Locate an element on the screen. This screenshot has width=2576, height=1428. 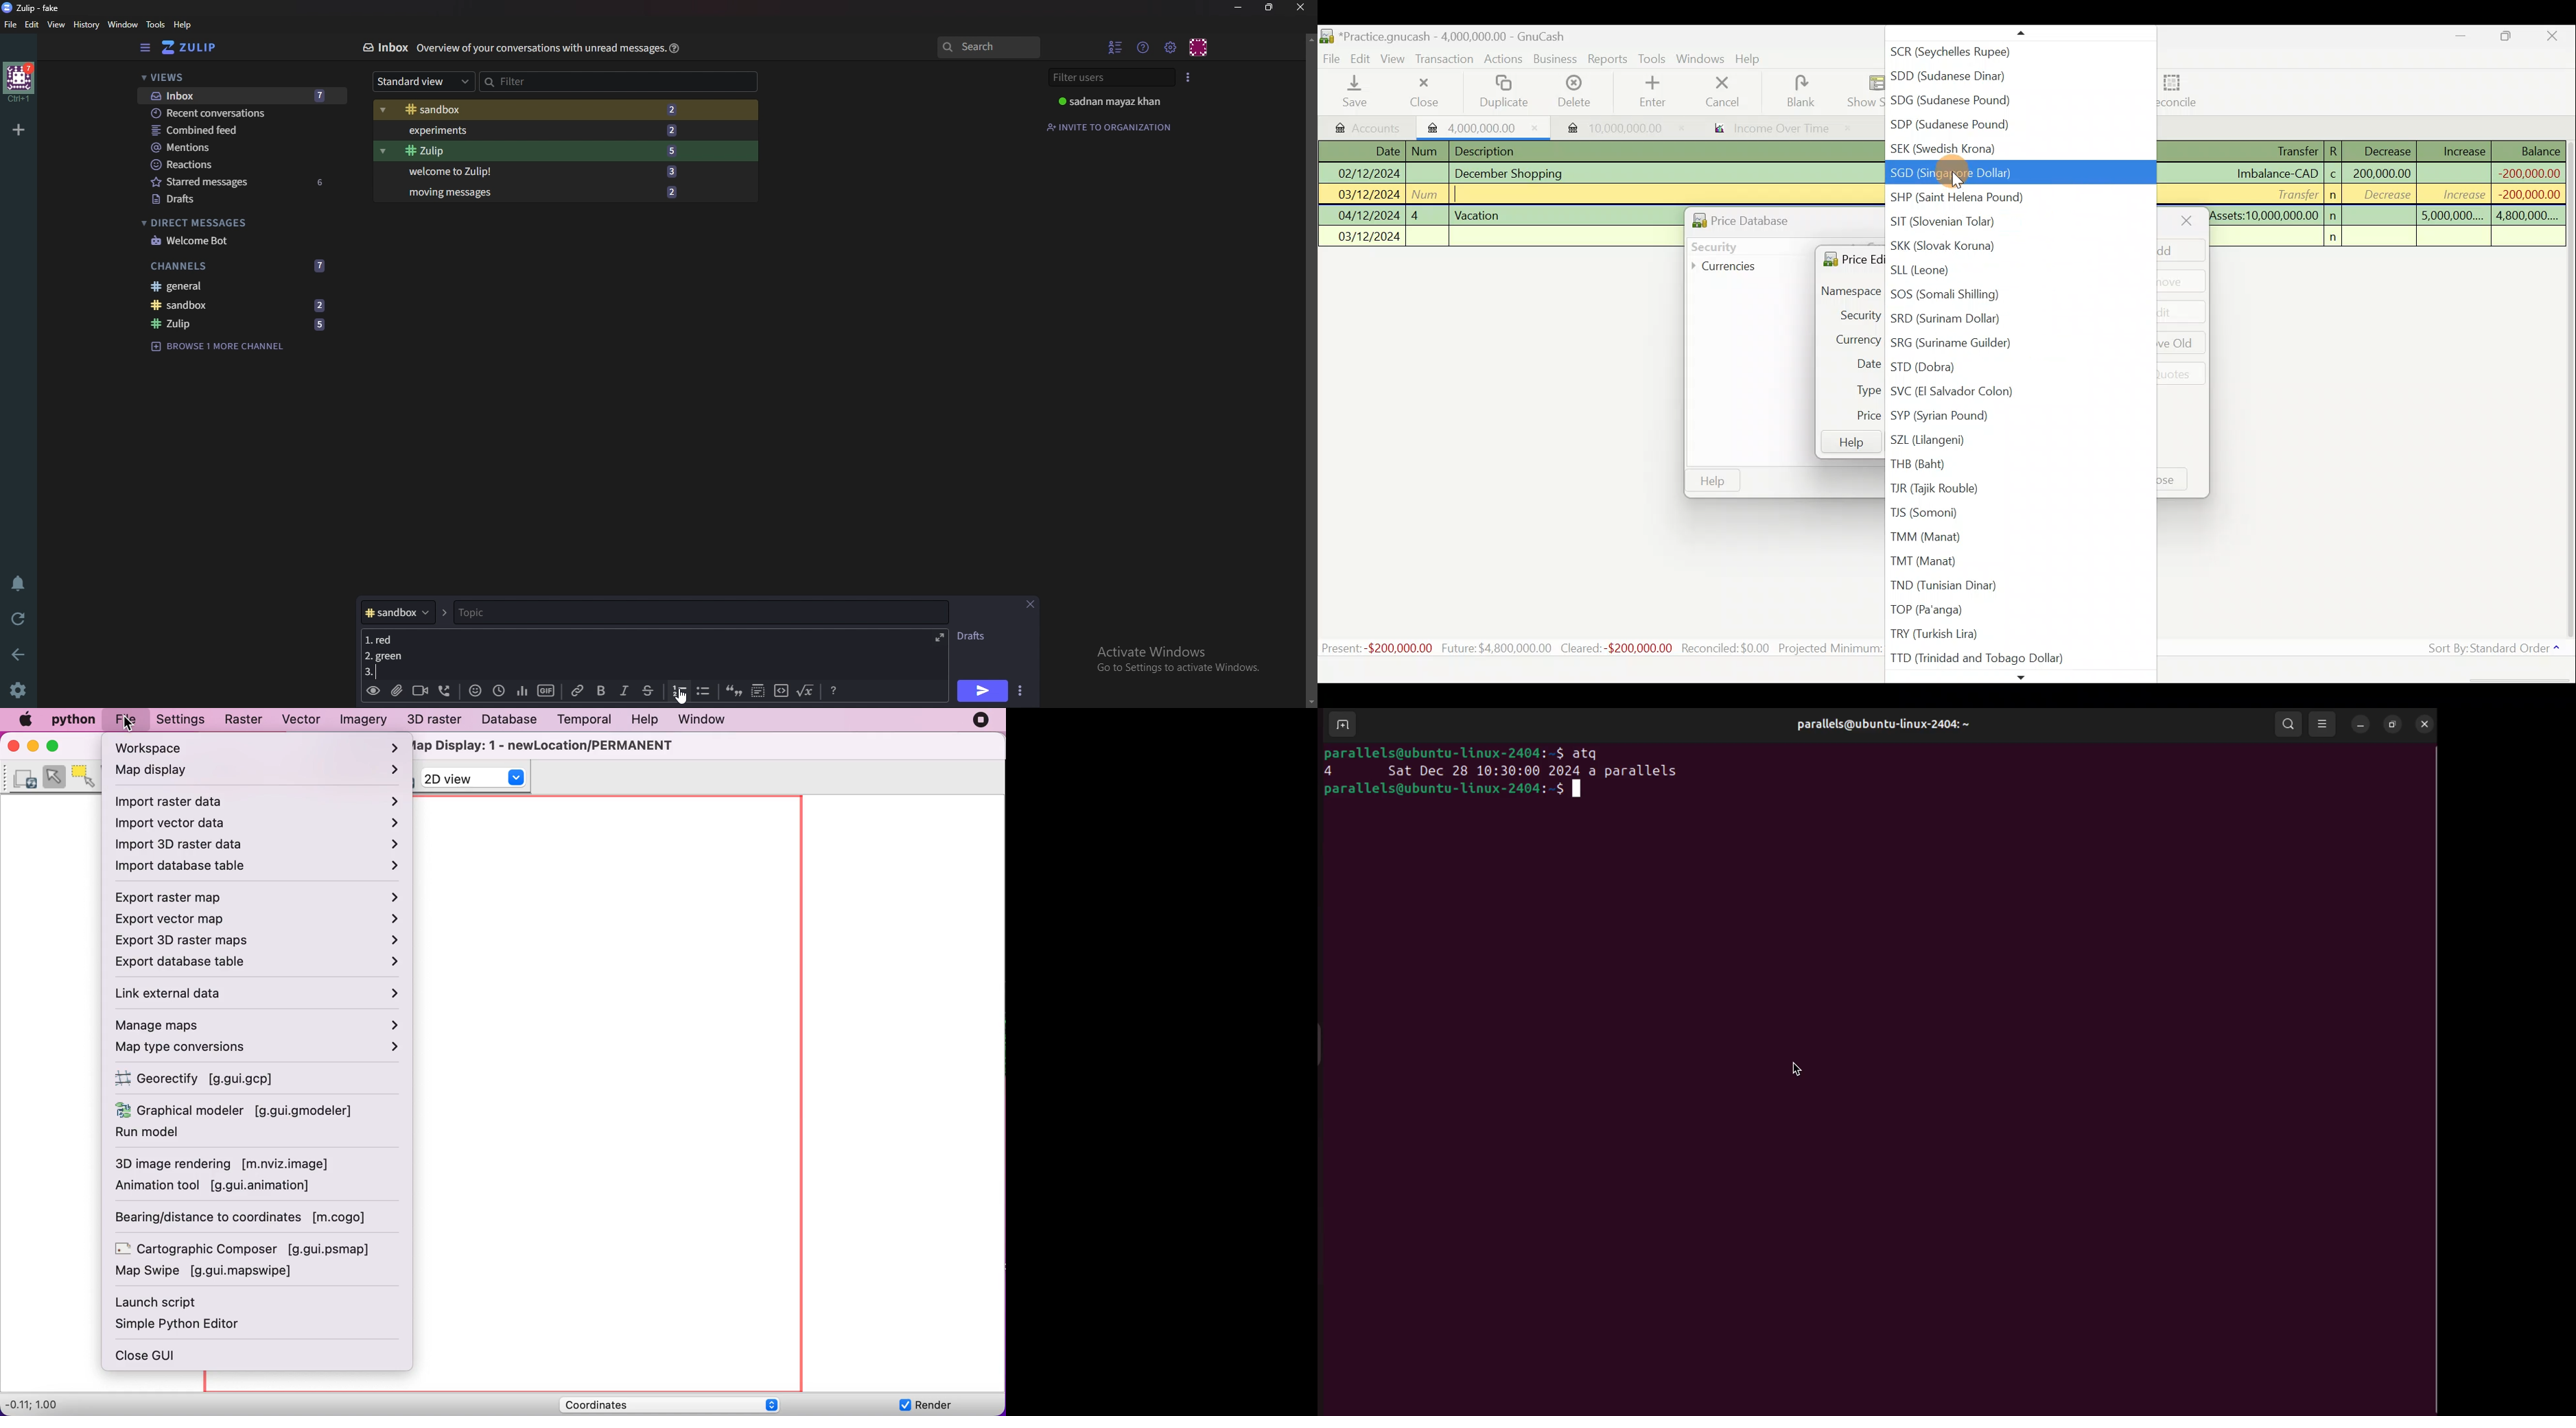
Bullet list is located at coordinates (703, 692).